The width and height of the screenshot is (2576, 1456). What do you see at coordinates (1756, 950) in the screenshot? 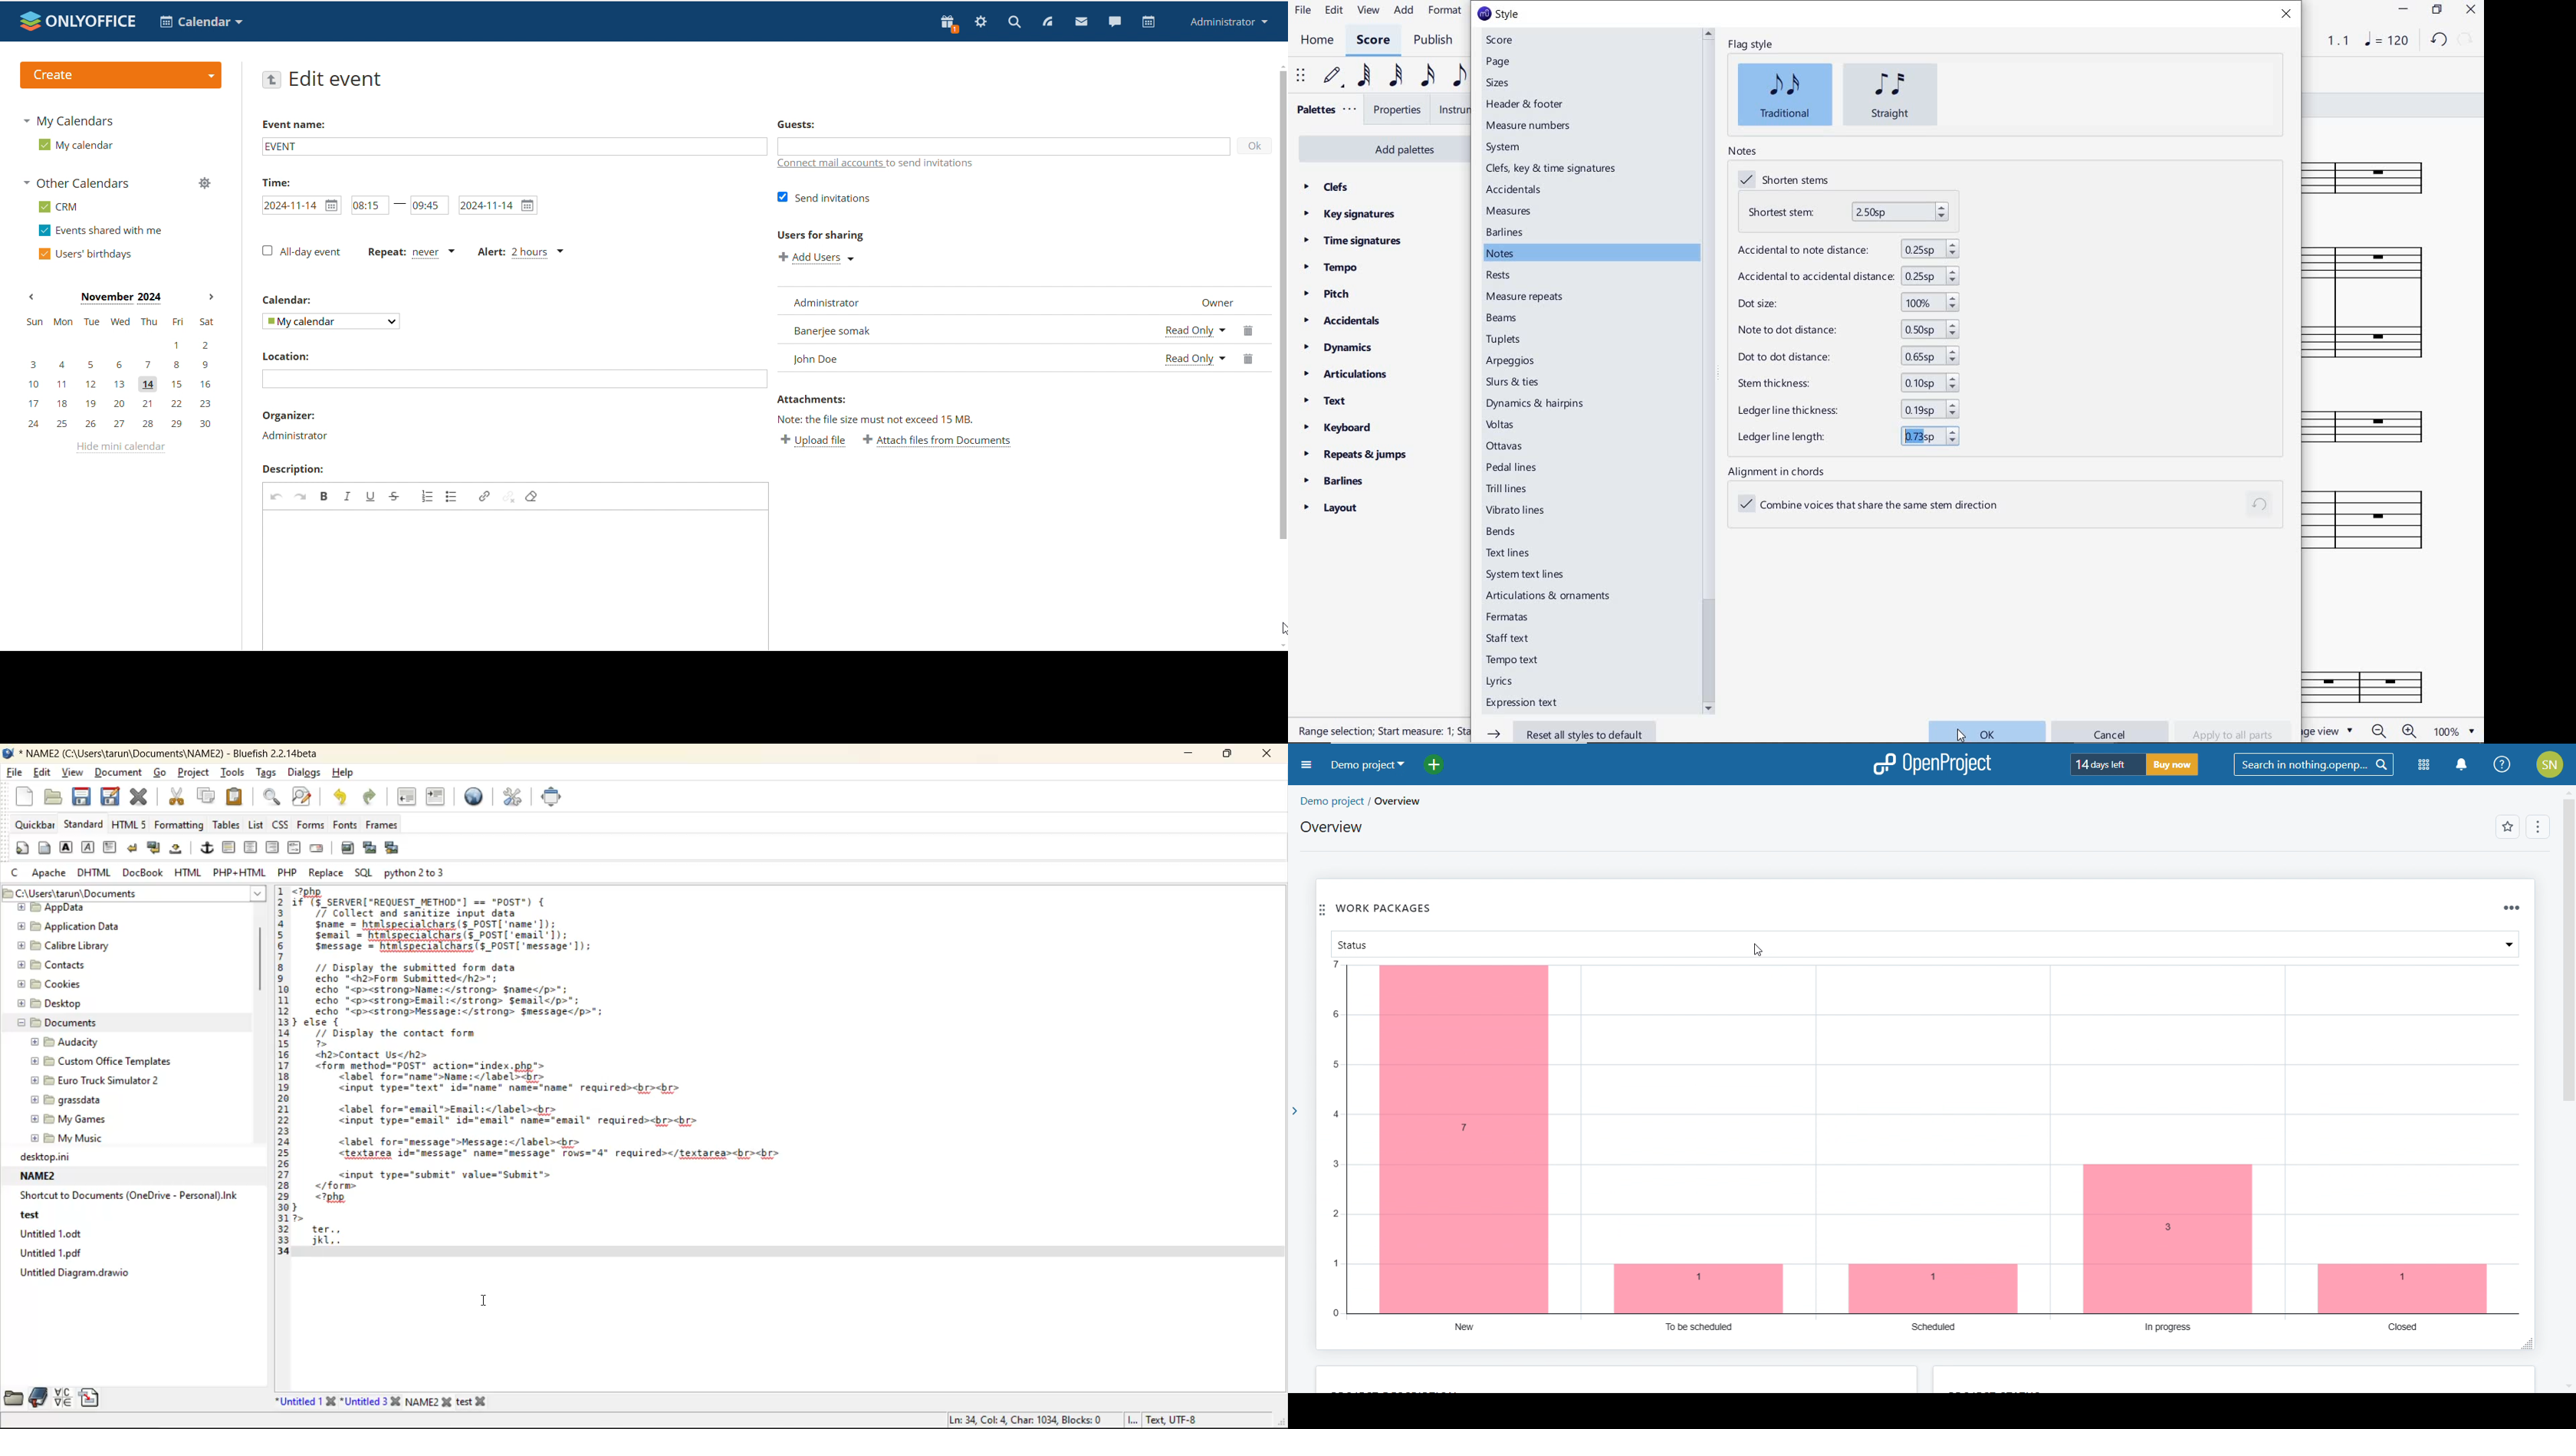
I see `cursor` at bounding box center [1756, 950].